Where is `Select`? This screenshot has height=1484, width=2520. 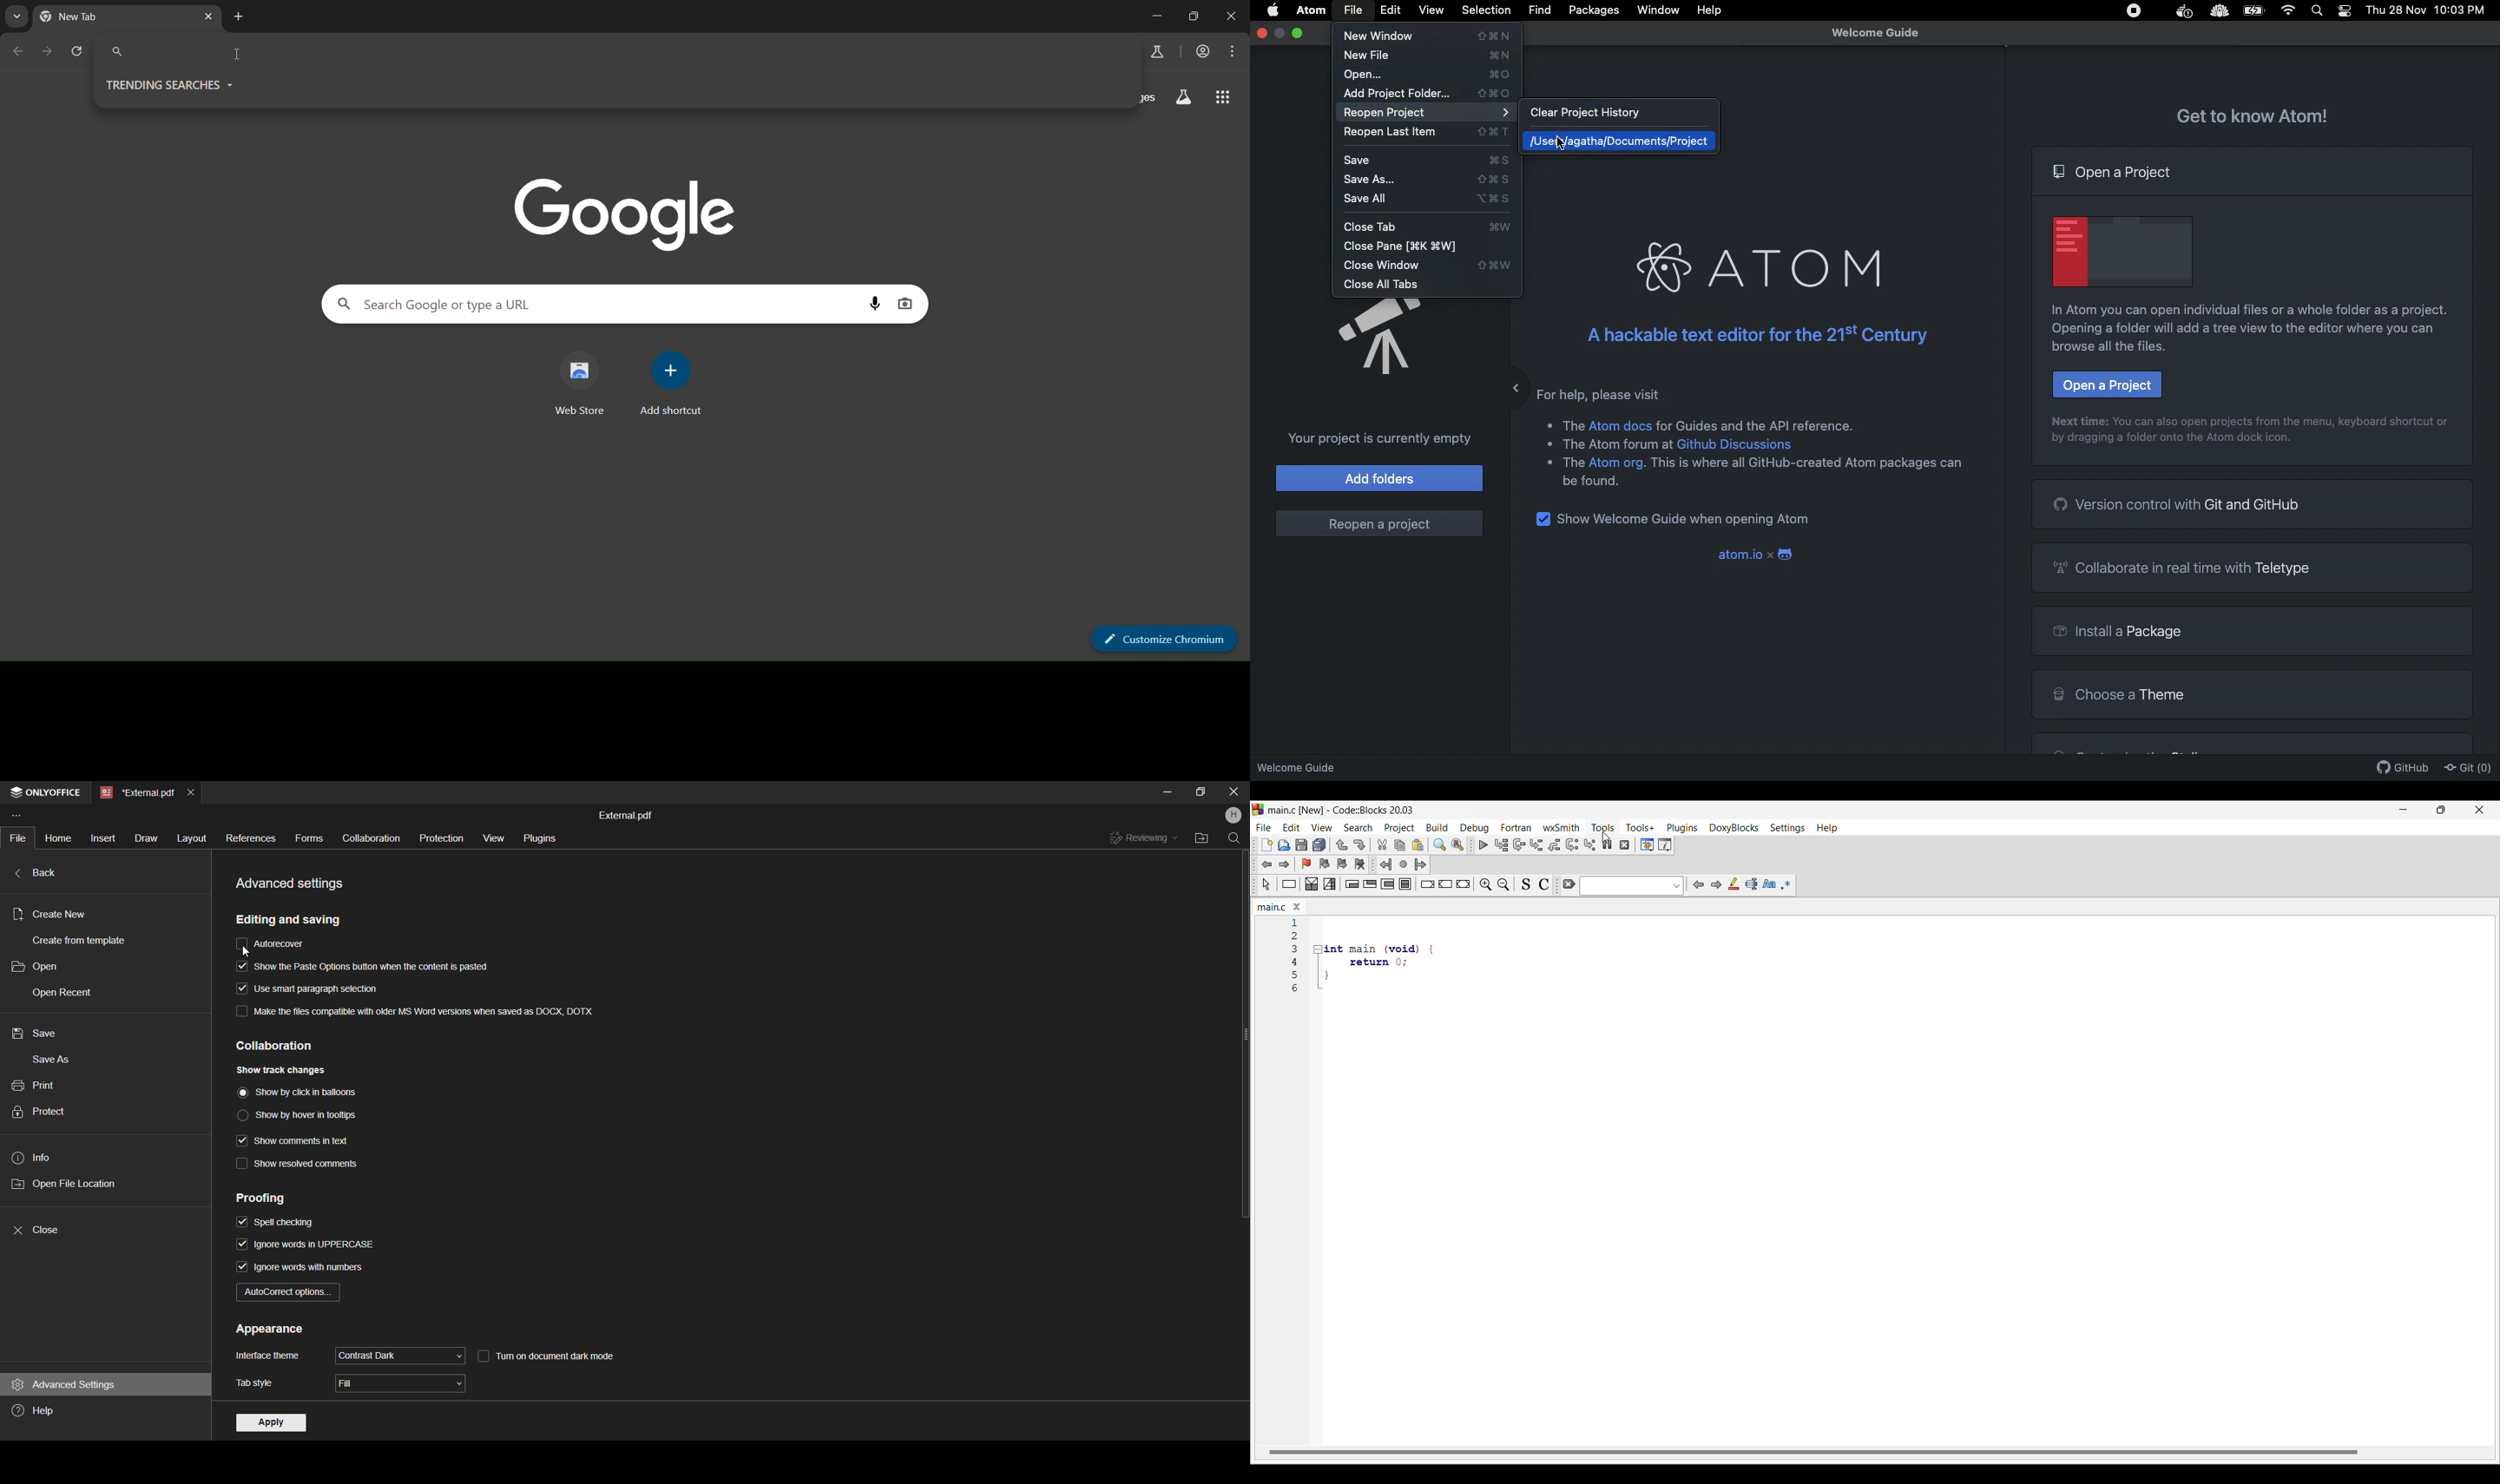
Select is located at coordinates (1266, 885).